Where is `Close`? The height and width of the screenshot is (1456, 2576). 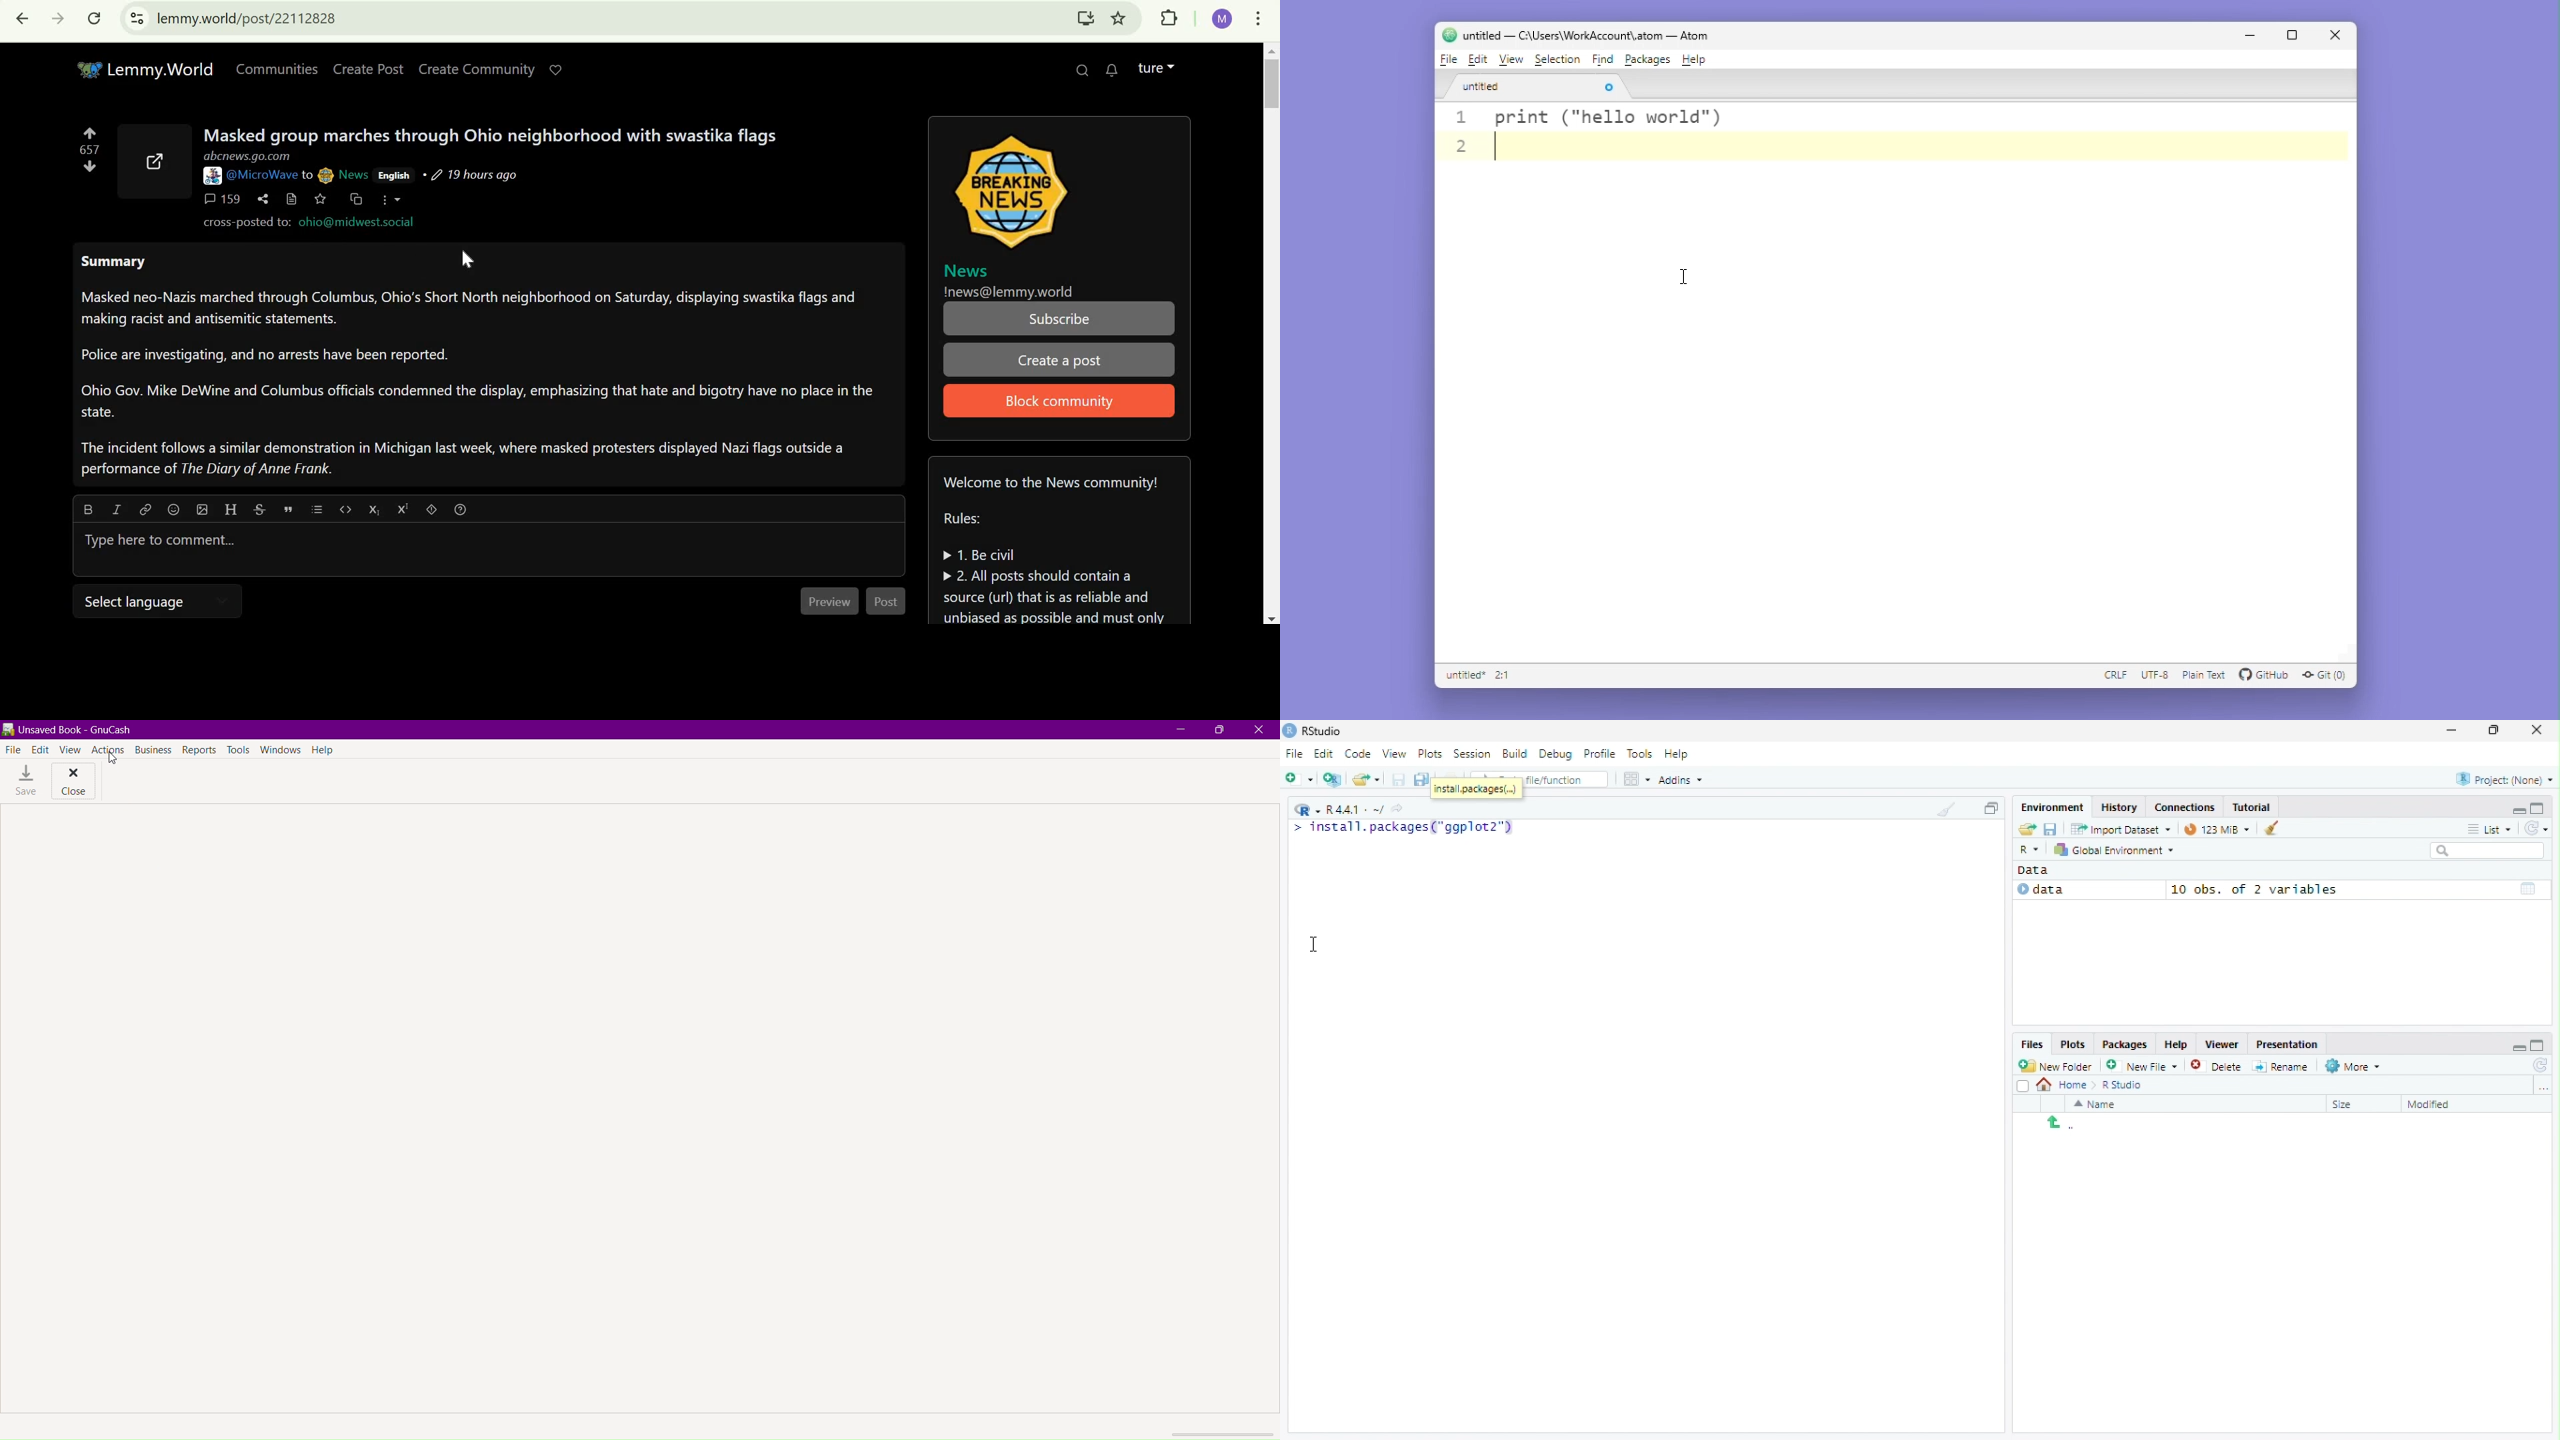 Close is located at coordinates (2539, 729).